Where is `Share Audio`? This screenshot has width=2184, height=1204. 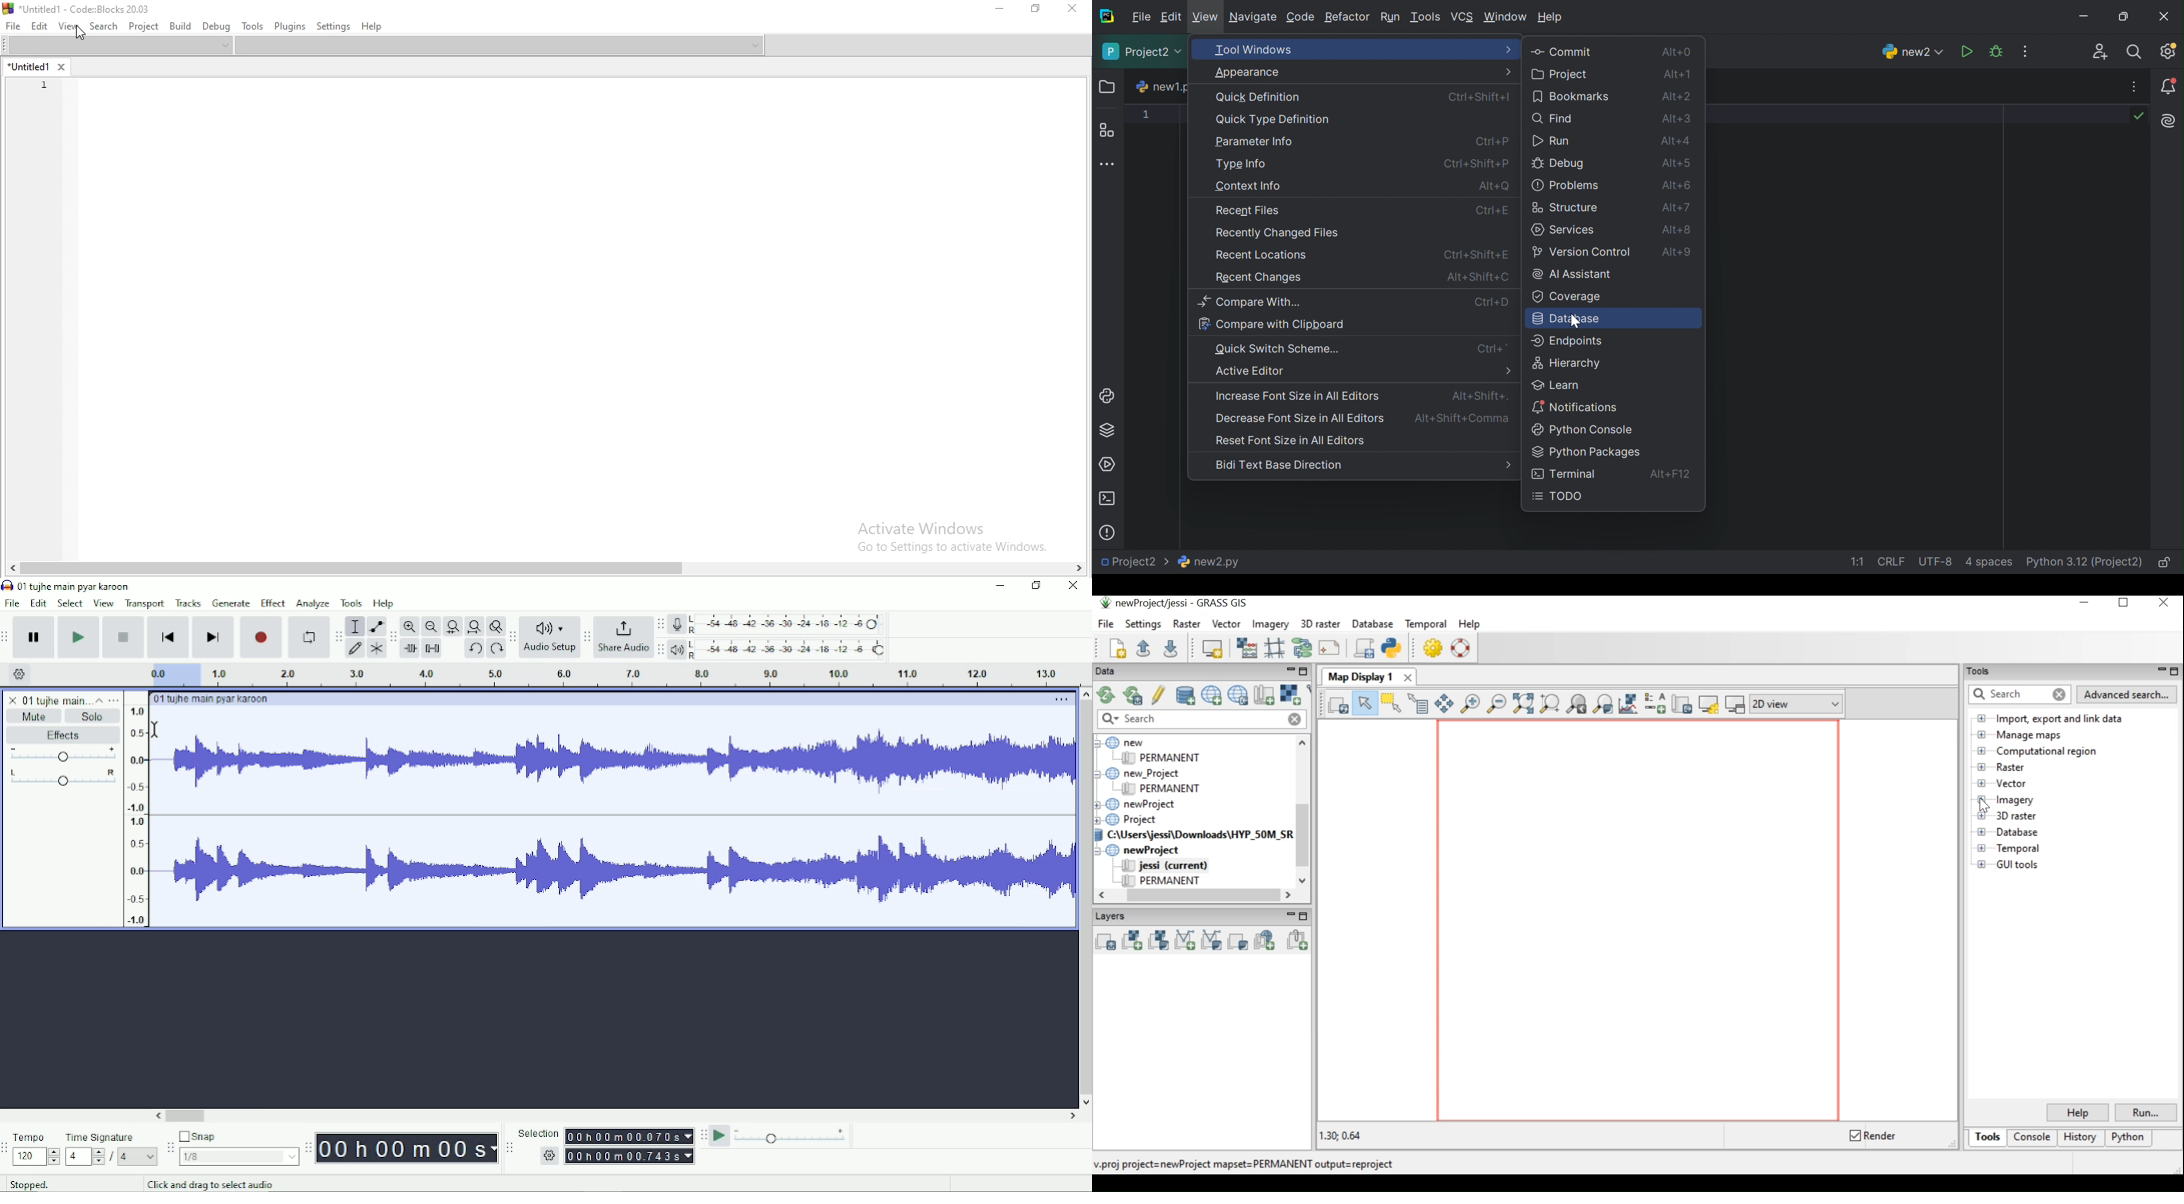 Share Audio is located at coordinates (622, 649).